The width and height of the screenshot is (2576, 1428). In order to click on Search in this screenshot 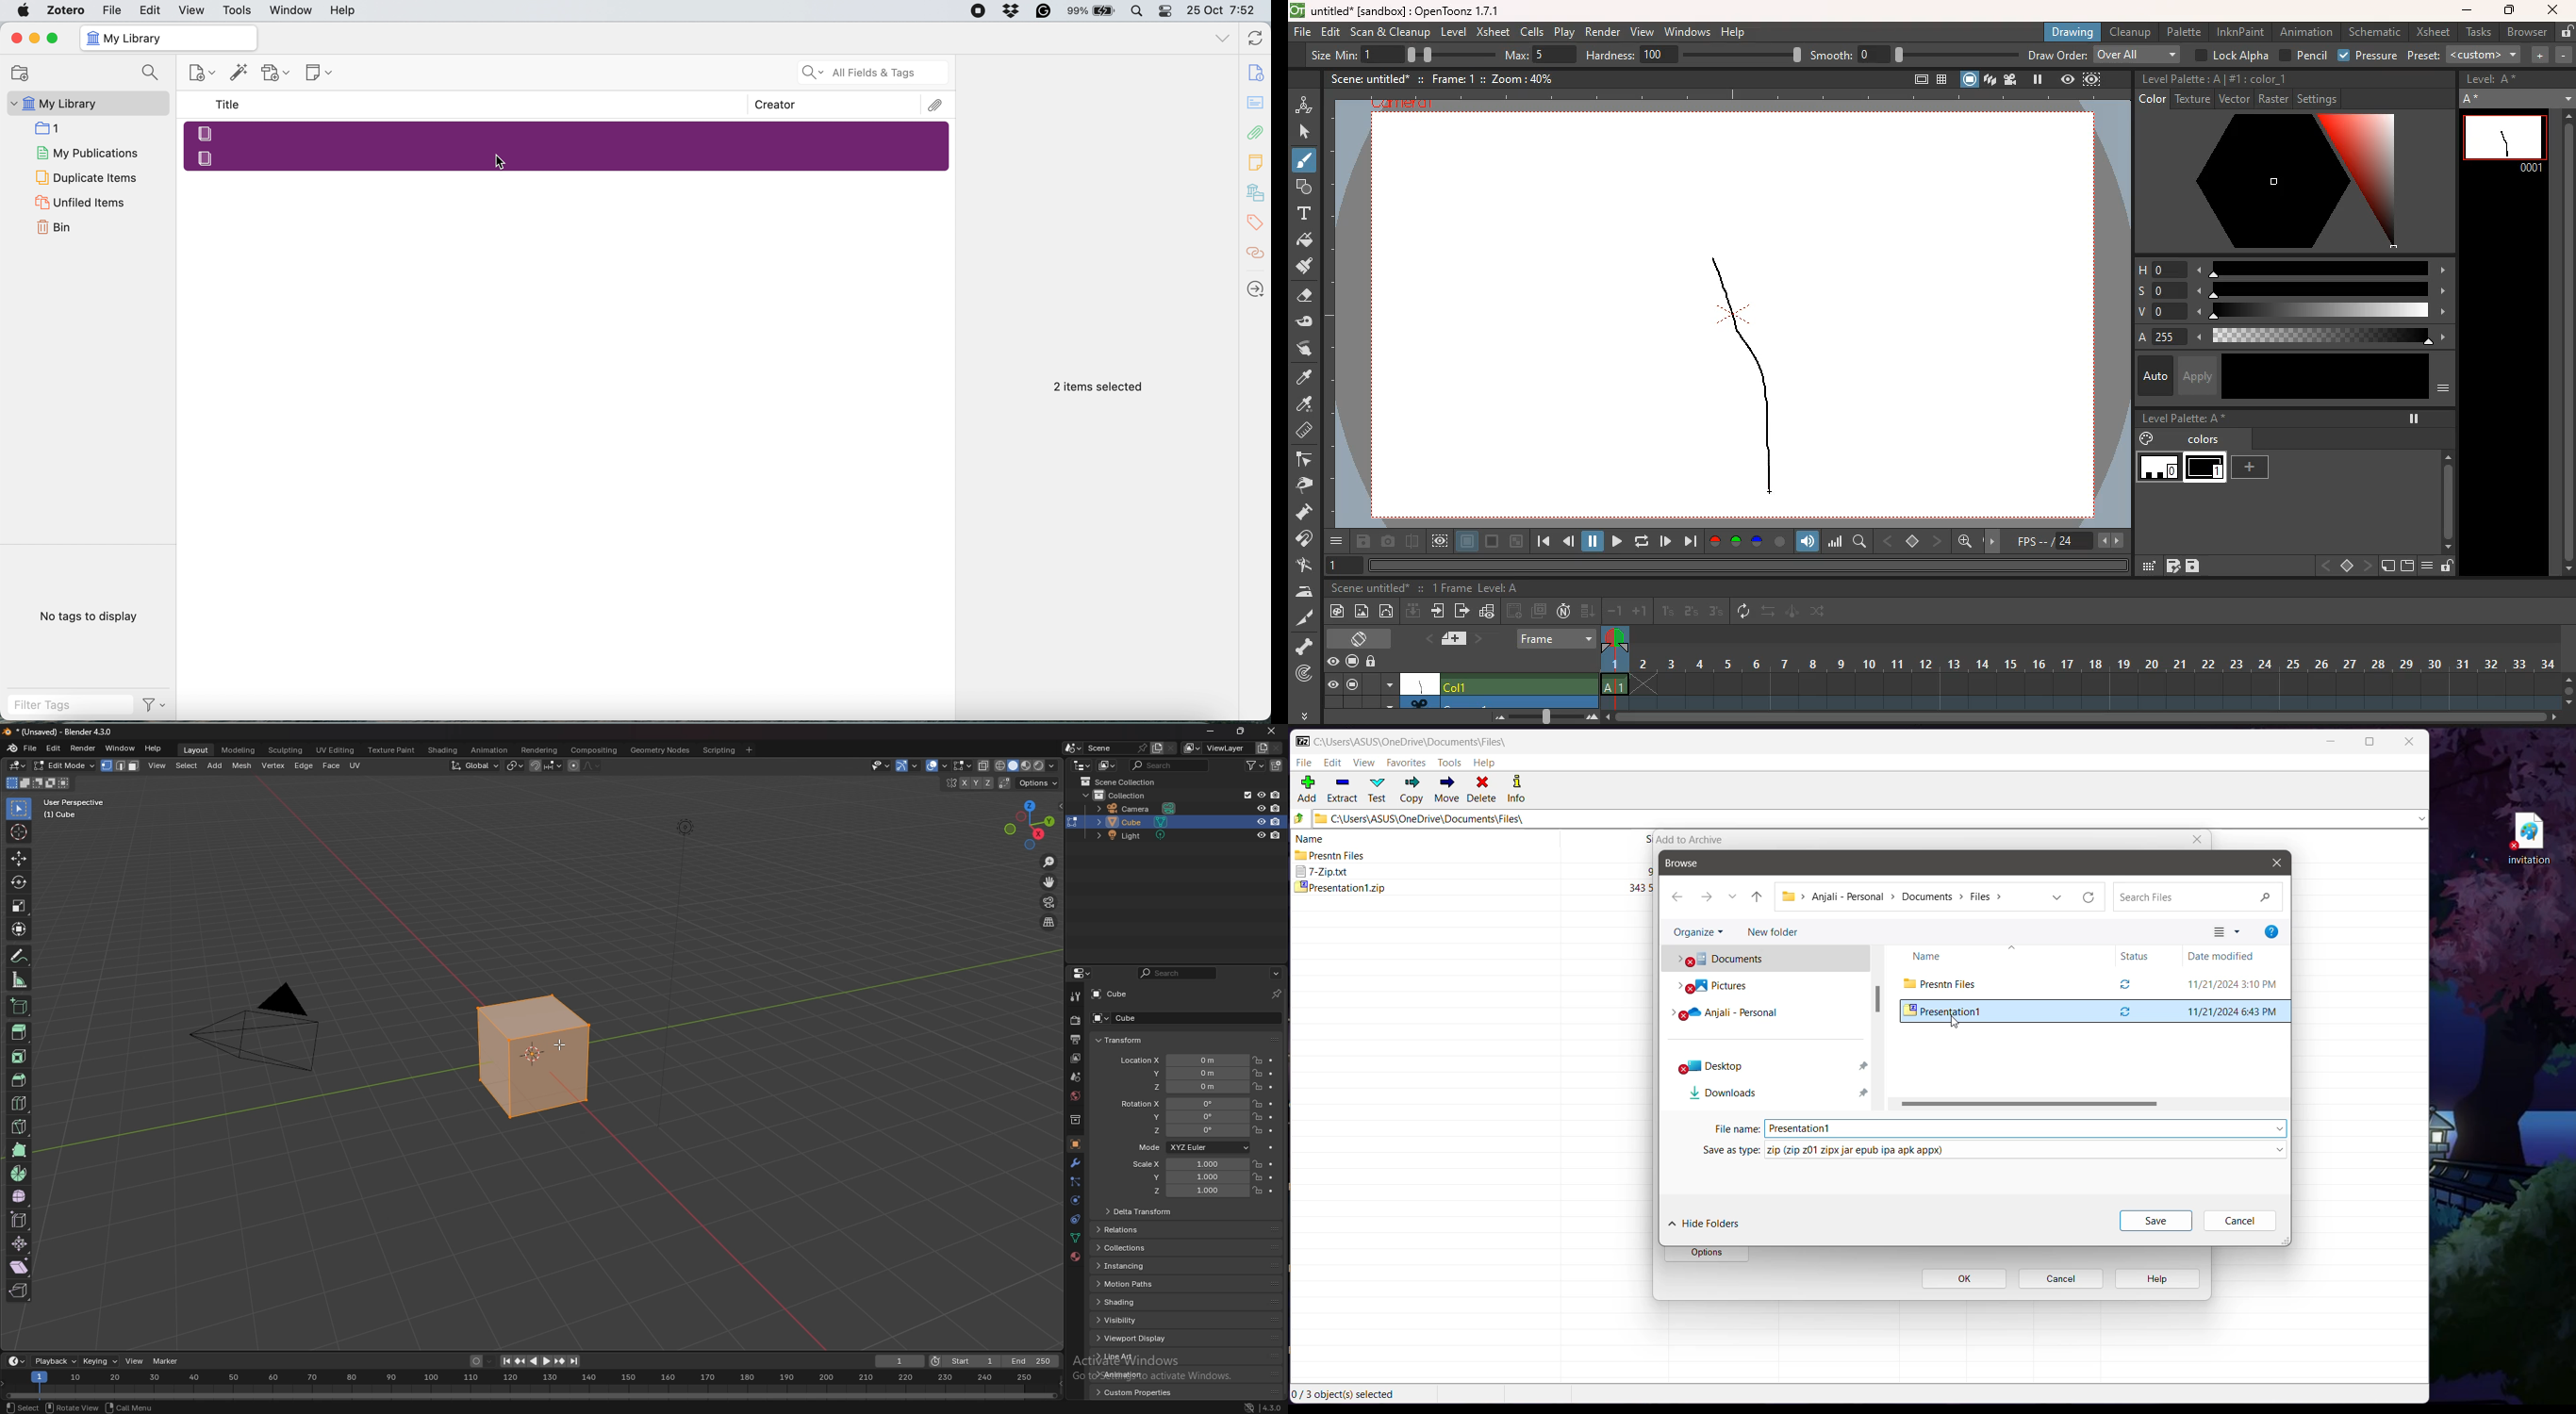, I will do `click(2197, 897)`.